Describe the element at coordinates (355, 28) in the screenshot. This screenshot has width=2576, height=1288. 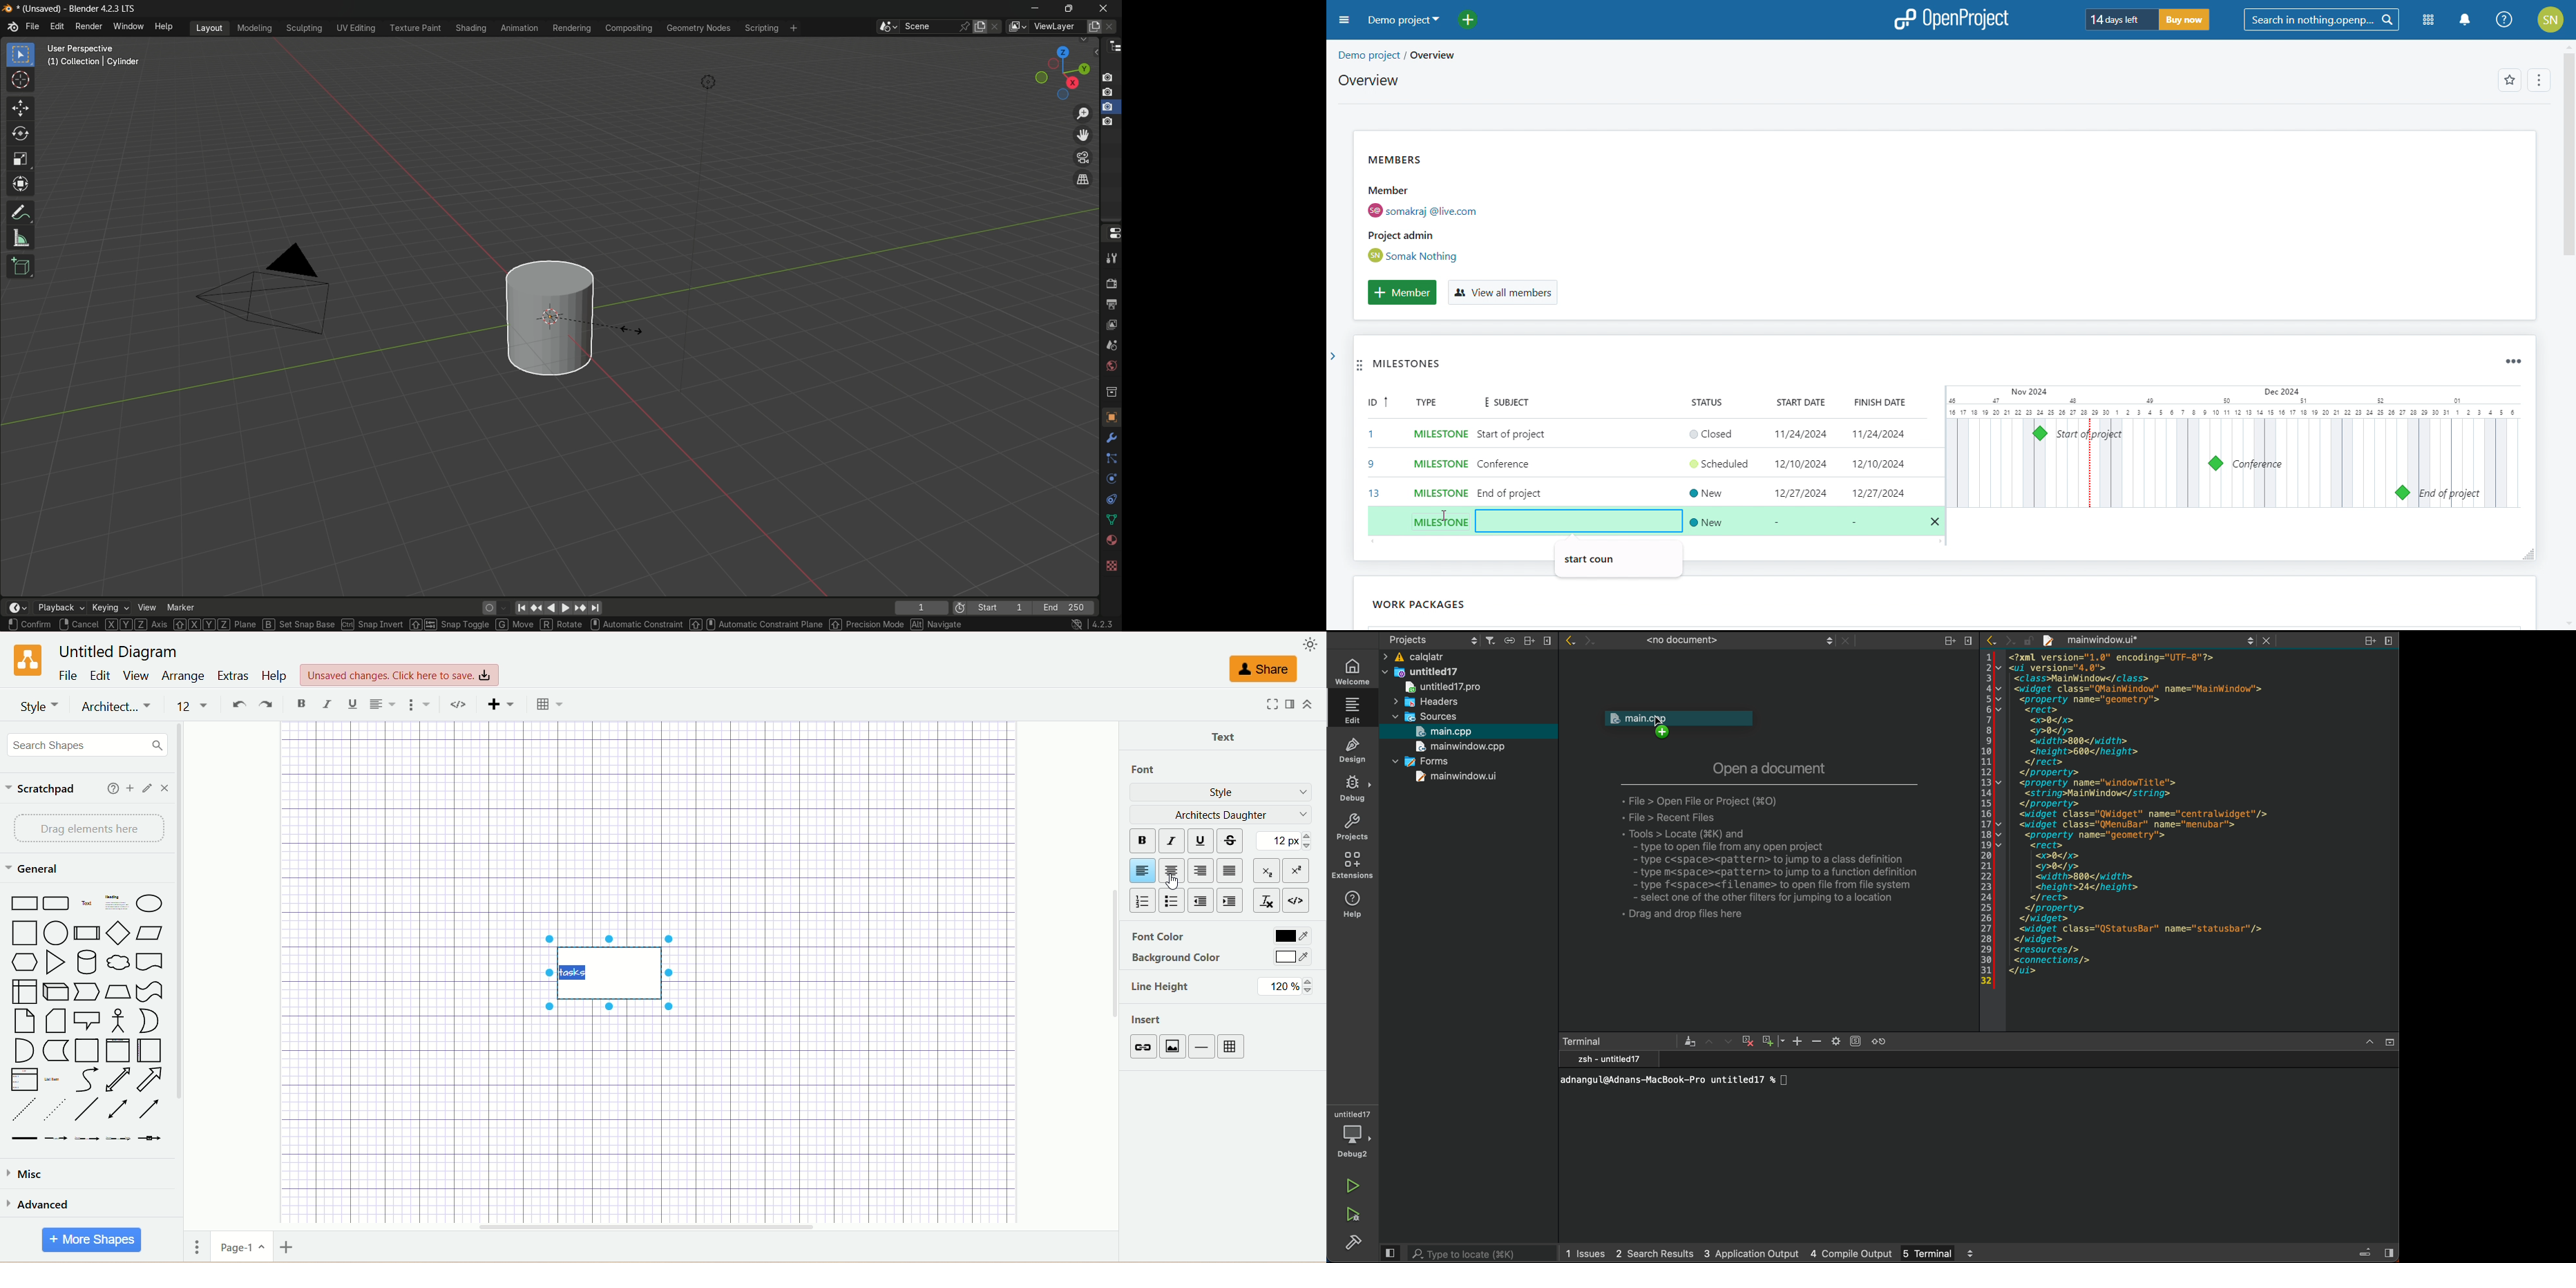
I see `uv editing` at that location.